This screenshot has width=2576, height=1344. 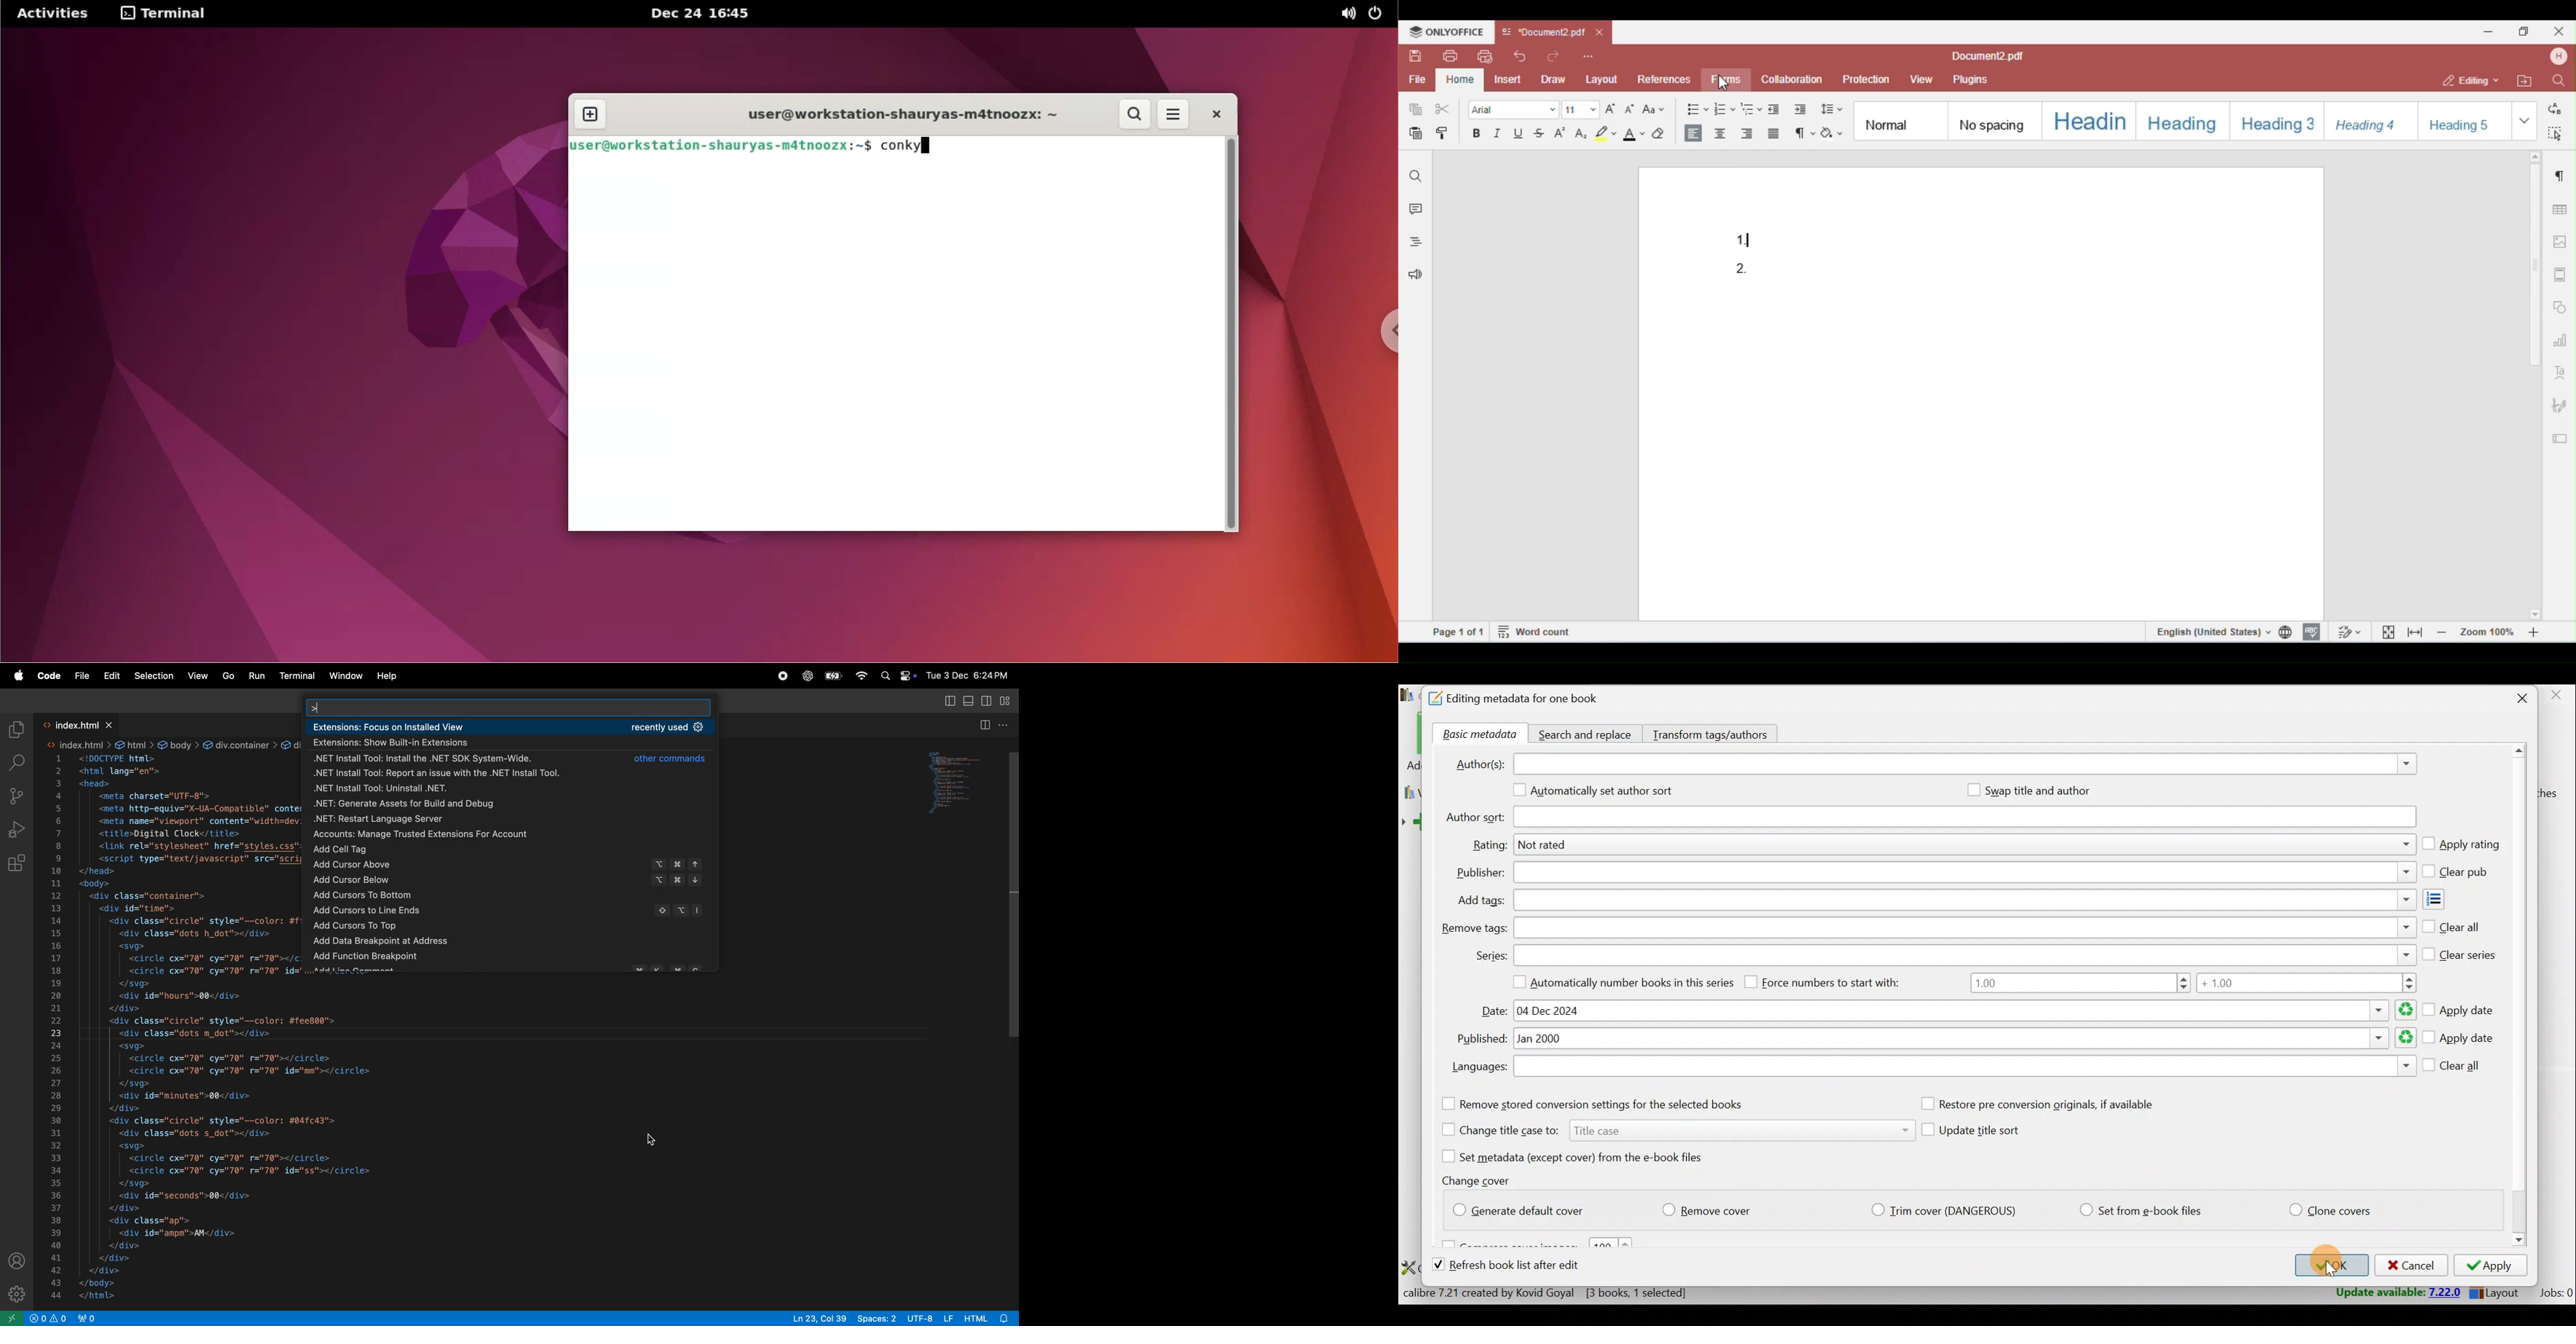 I want to click on Edit, so click(x=109, y=675).